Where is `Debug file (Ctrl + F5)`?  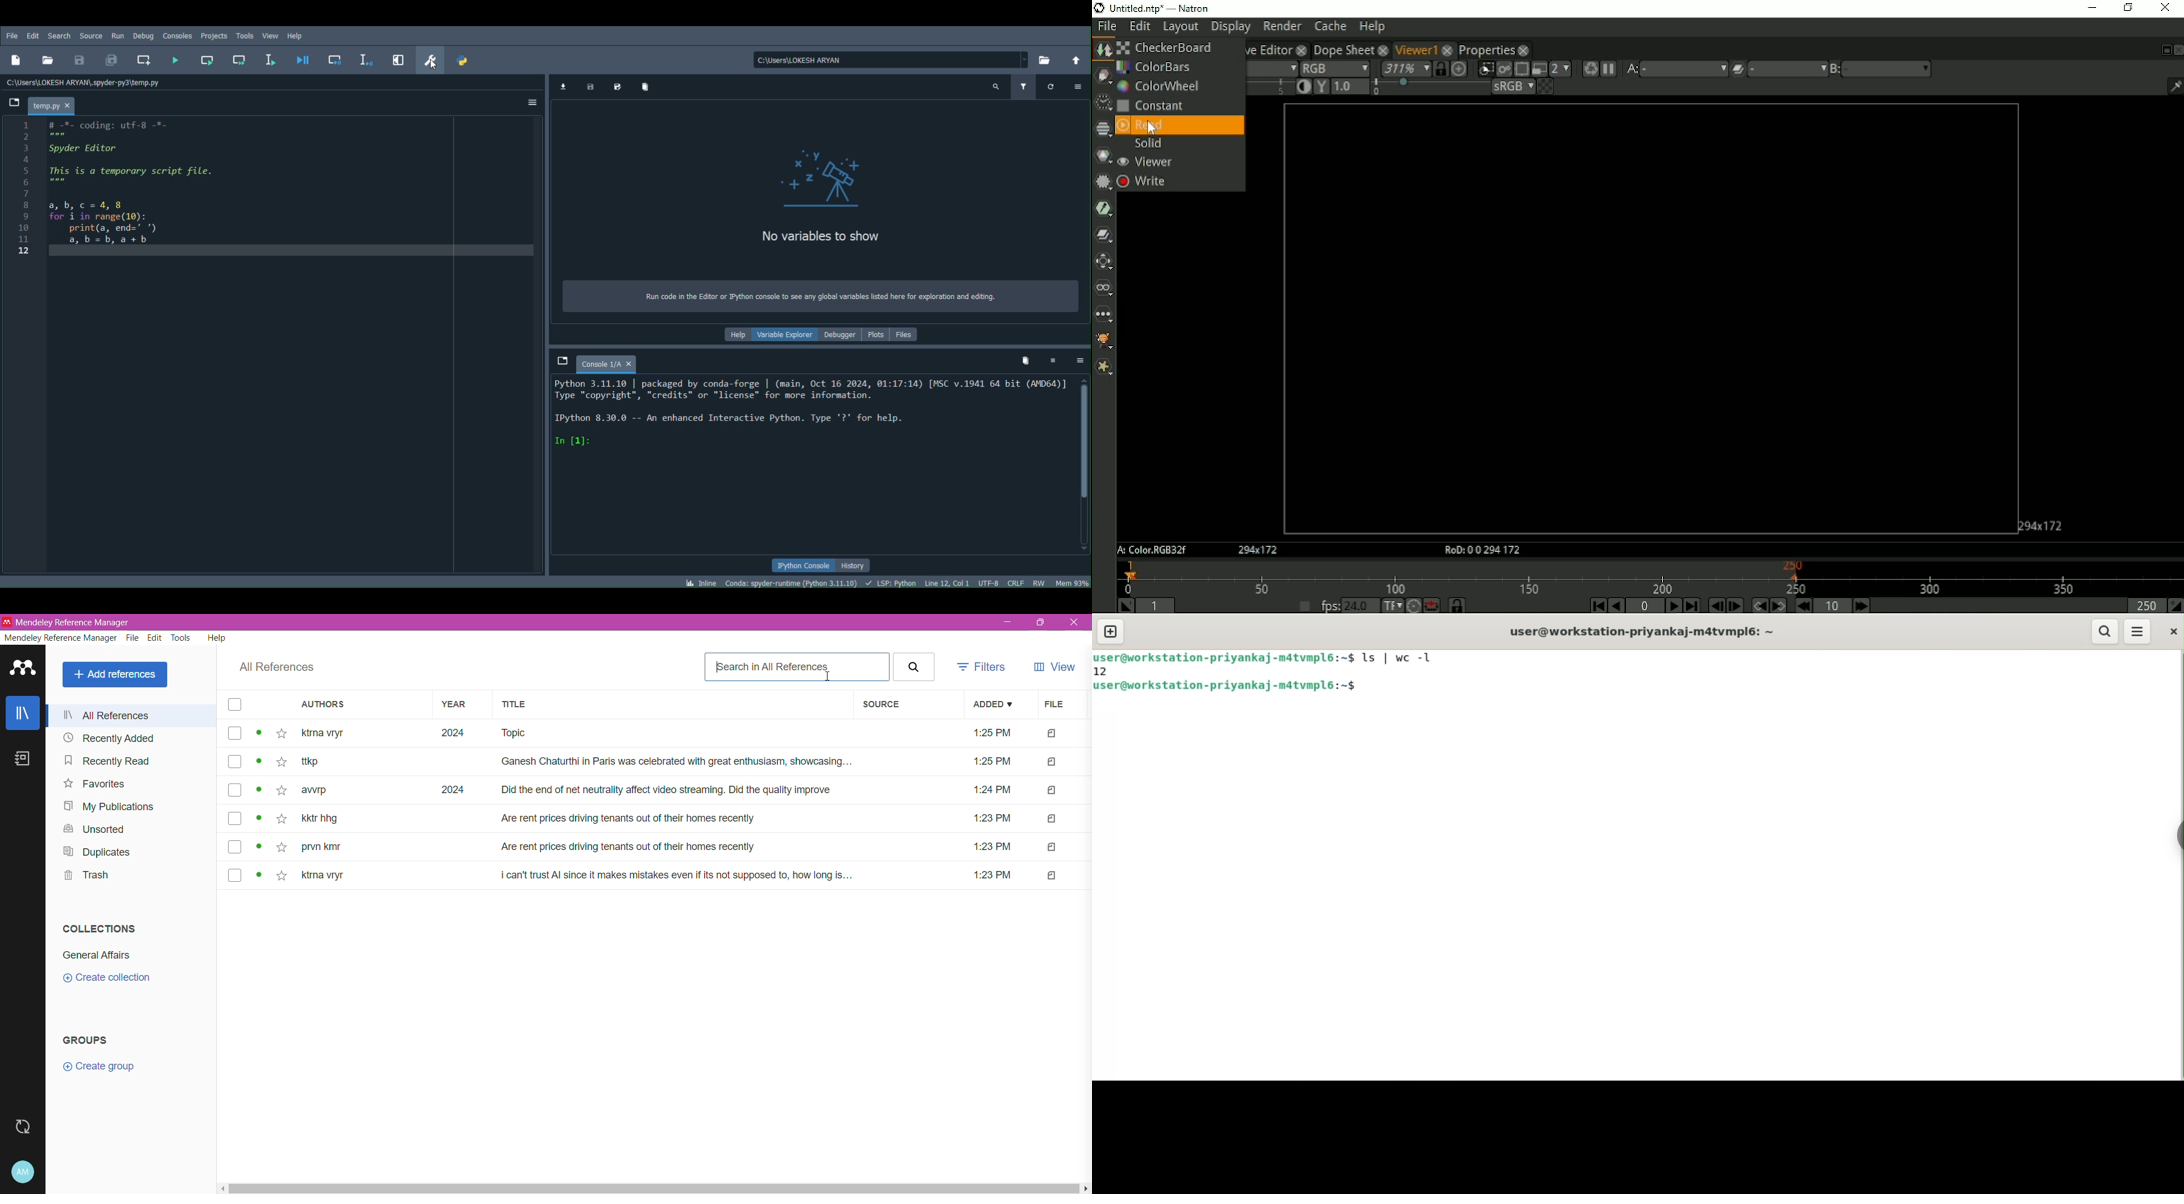 Debug file (Ctrl + F5) is located at coordinates (302, 61).